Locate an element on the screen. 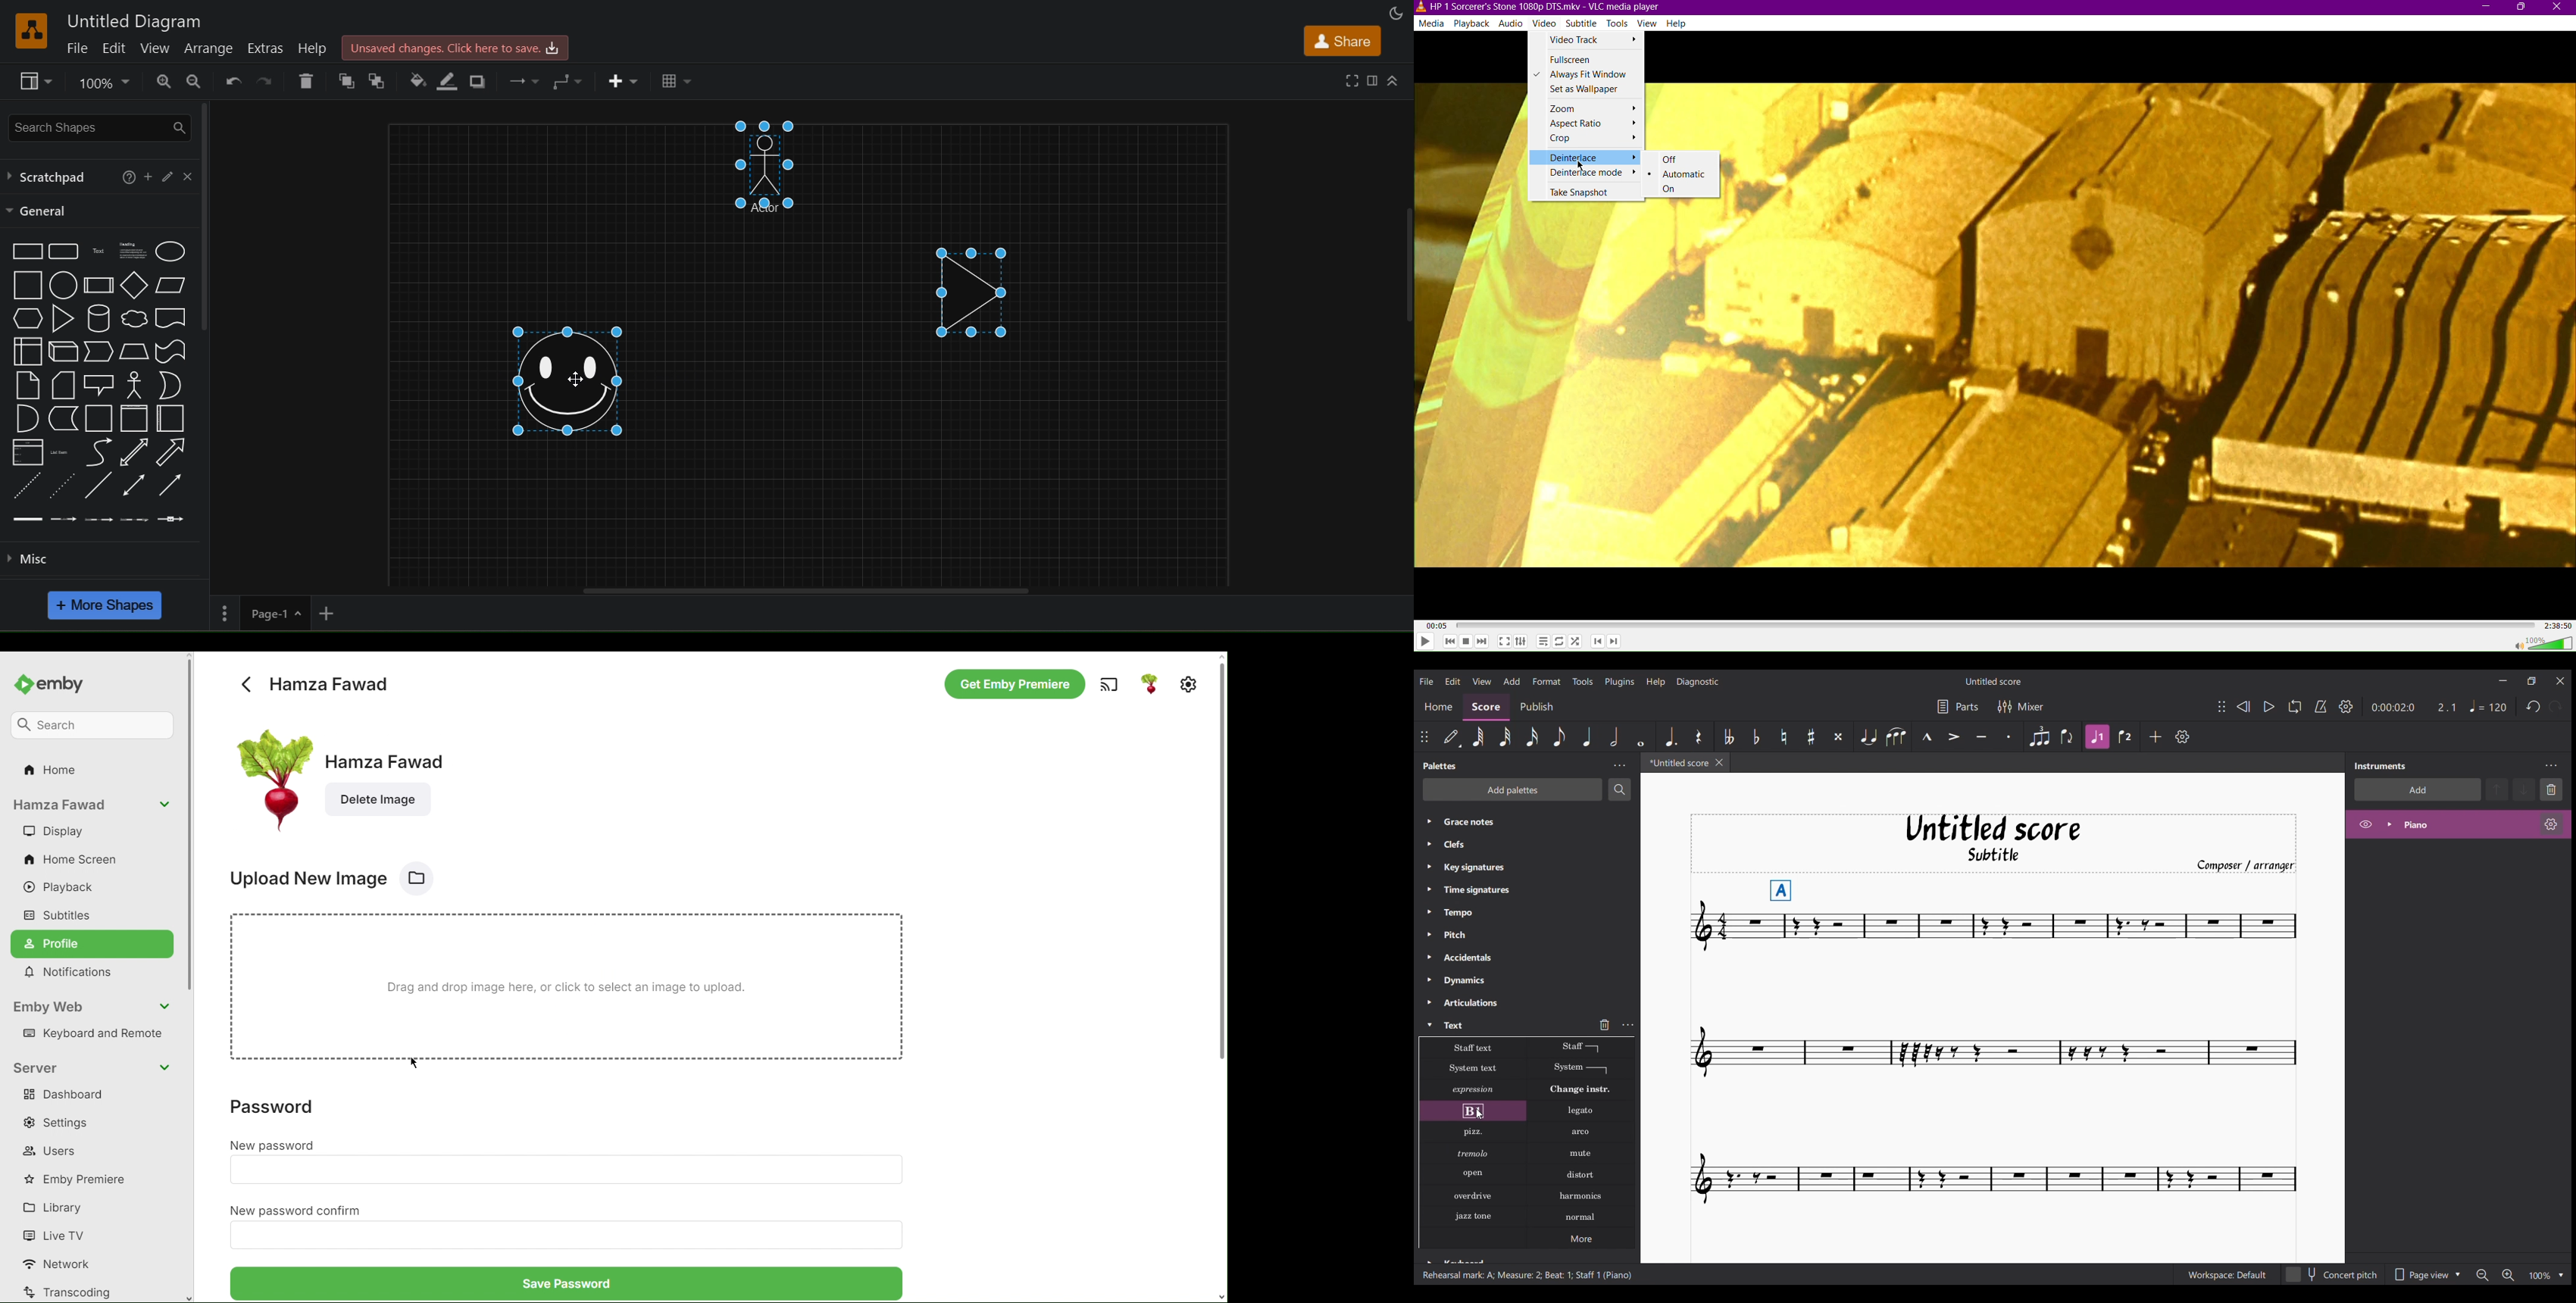  search shapes is located at coordinates (99, 125).